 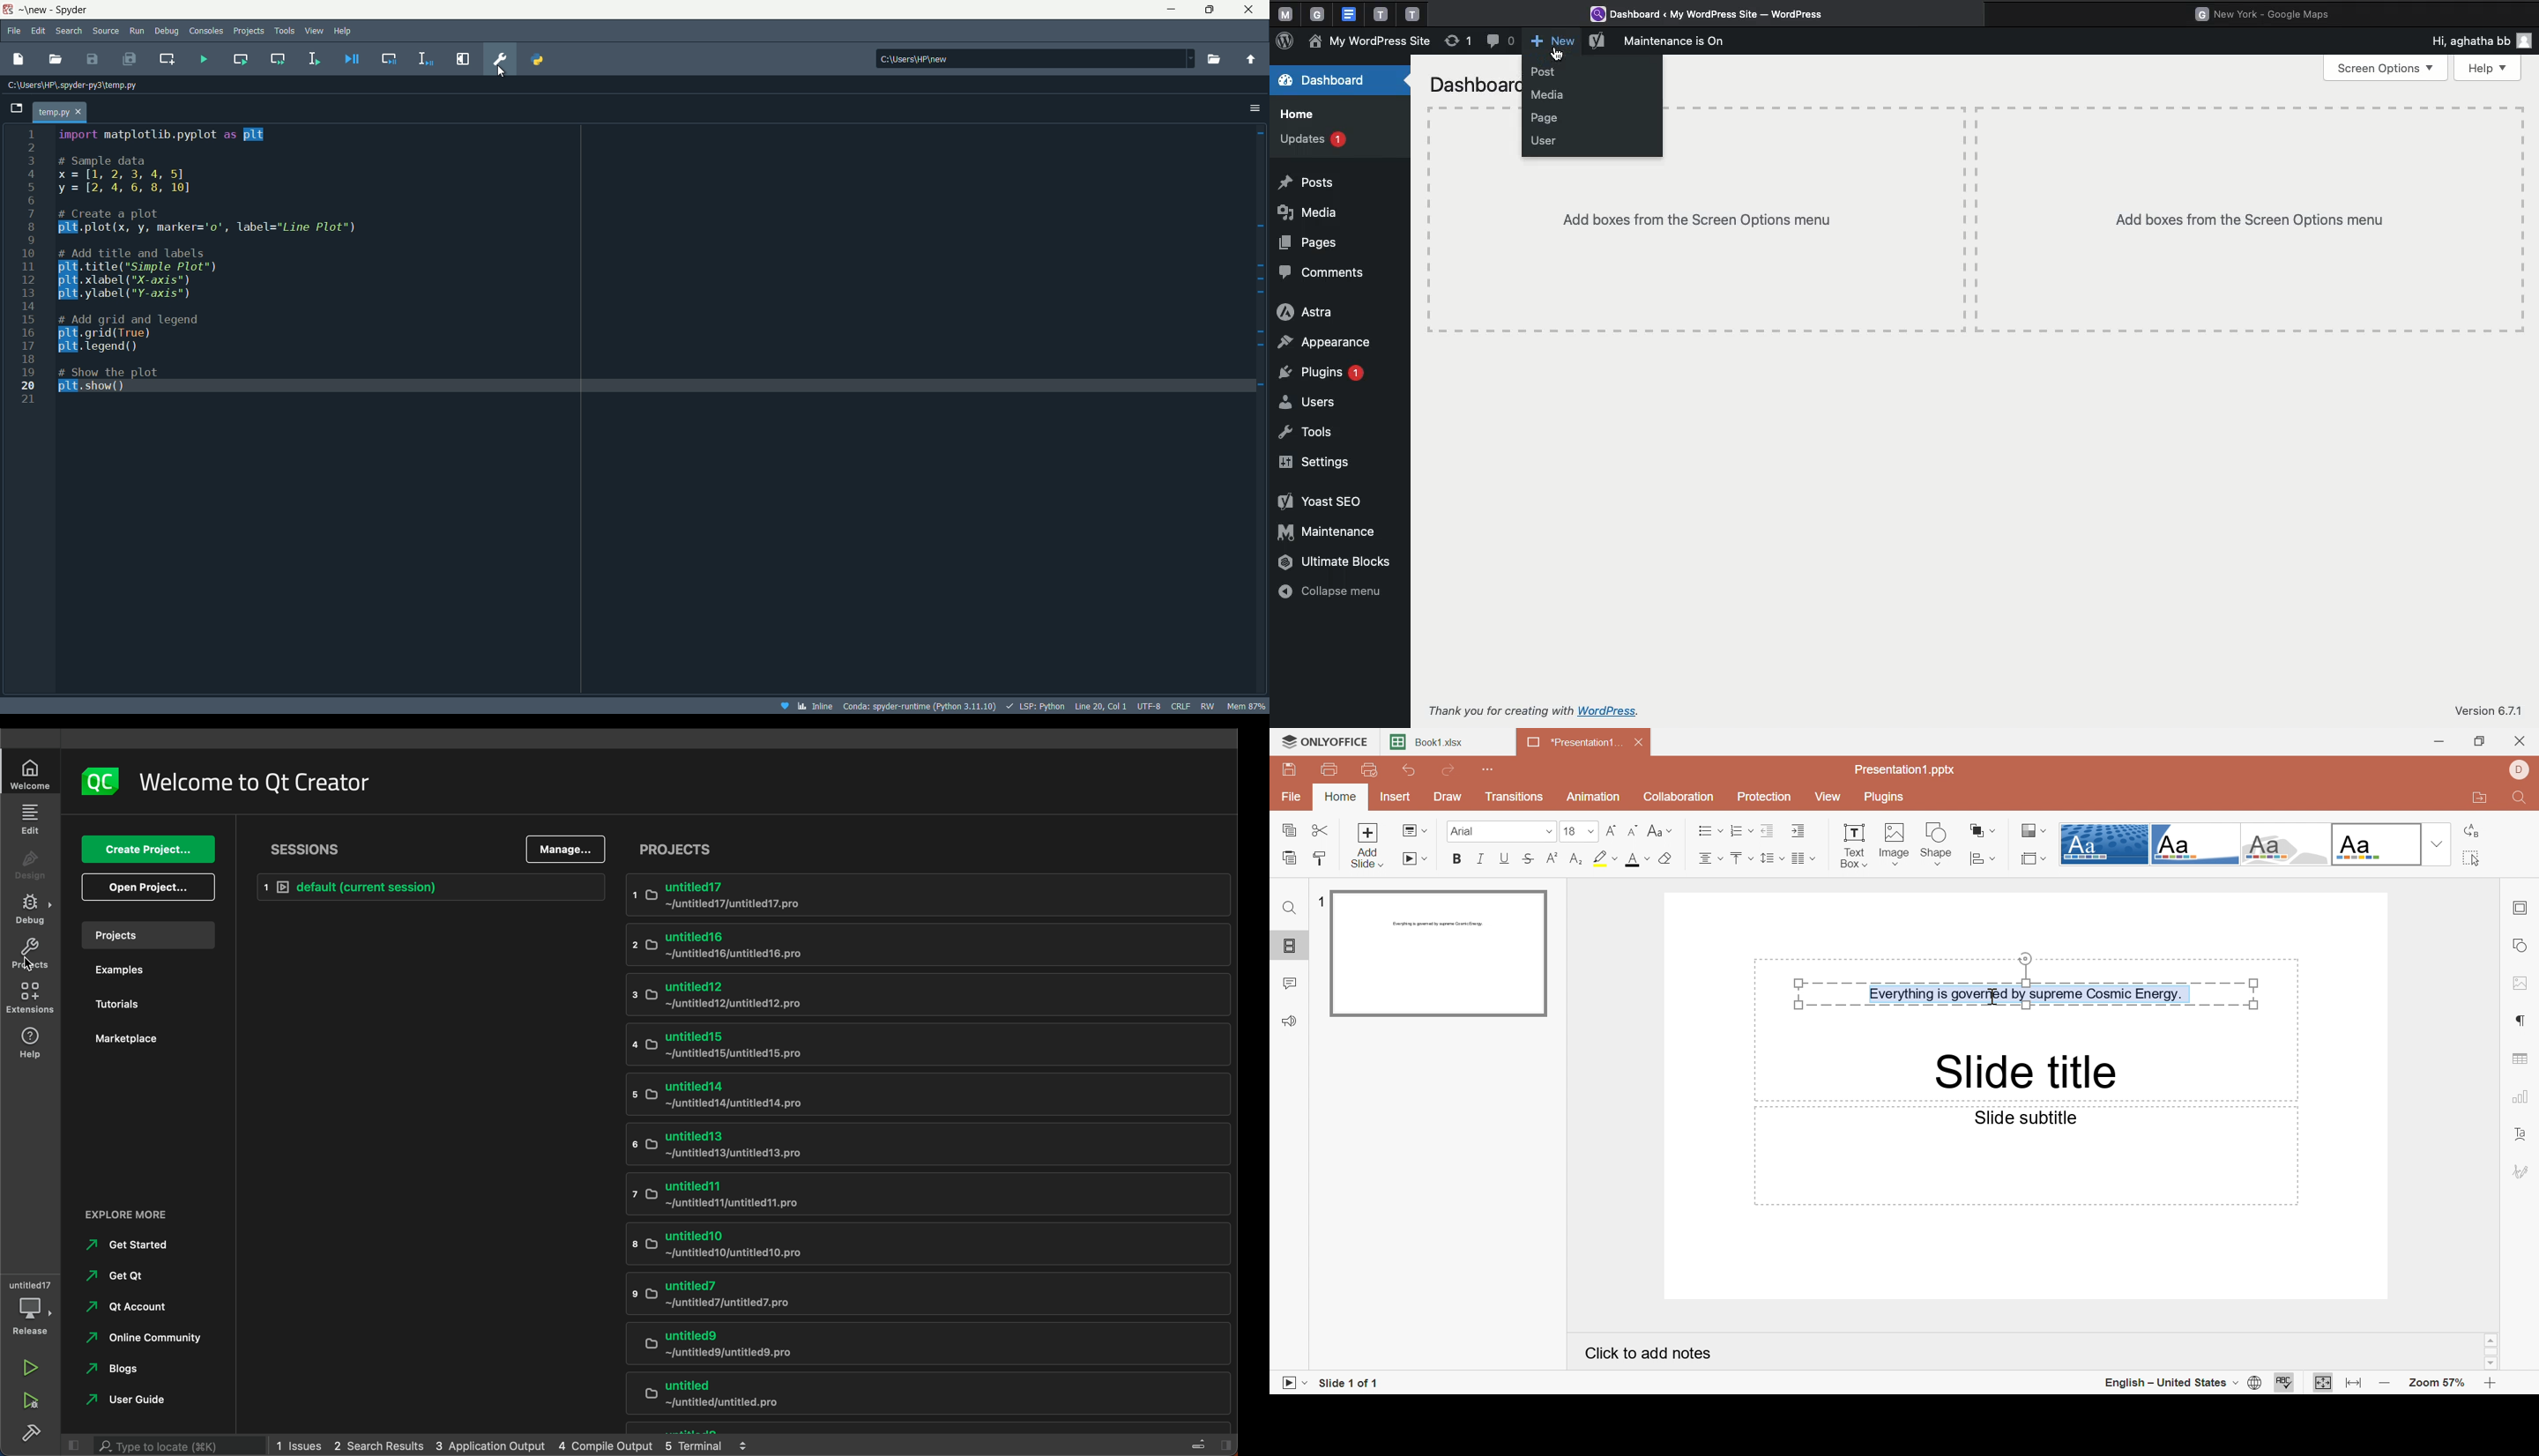 I want to click on Align center, so click(x=1712, y=858).